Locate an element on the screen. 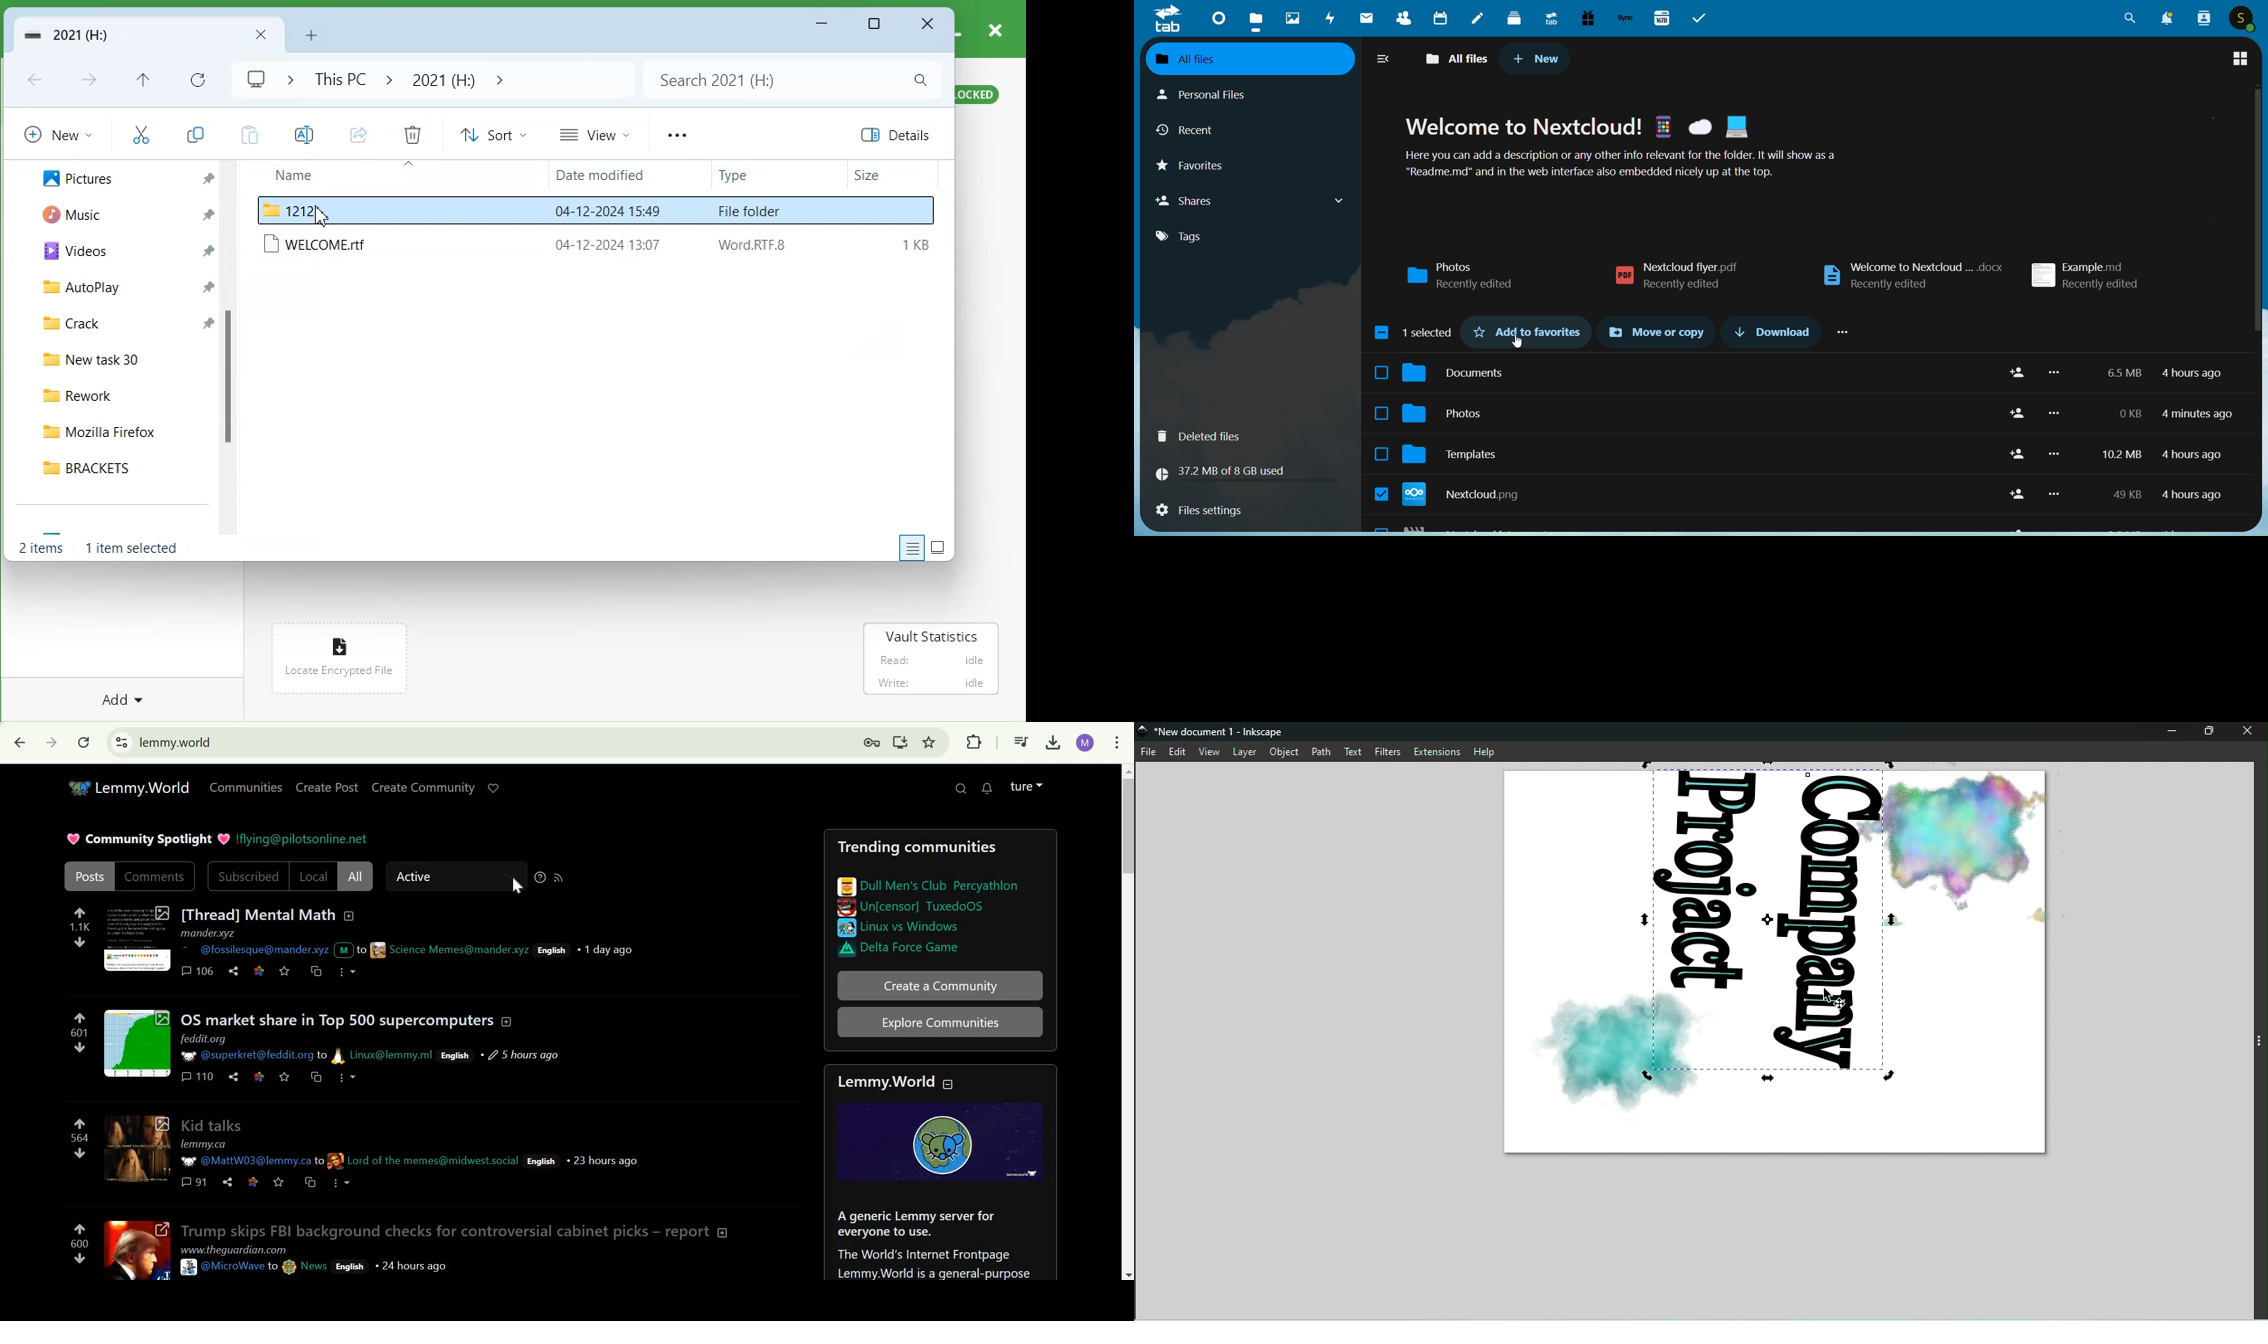  Add is located at coordinates (2018, 413).